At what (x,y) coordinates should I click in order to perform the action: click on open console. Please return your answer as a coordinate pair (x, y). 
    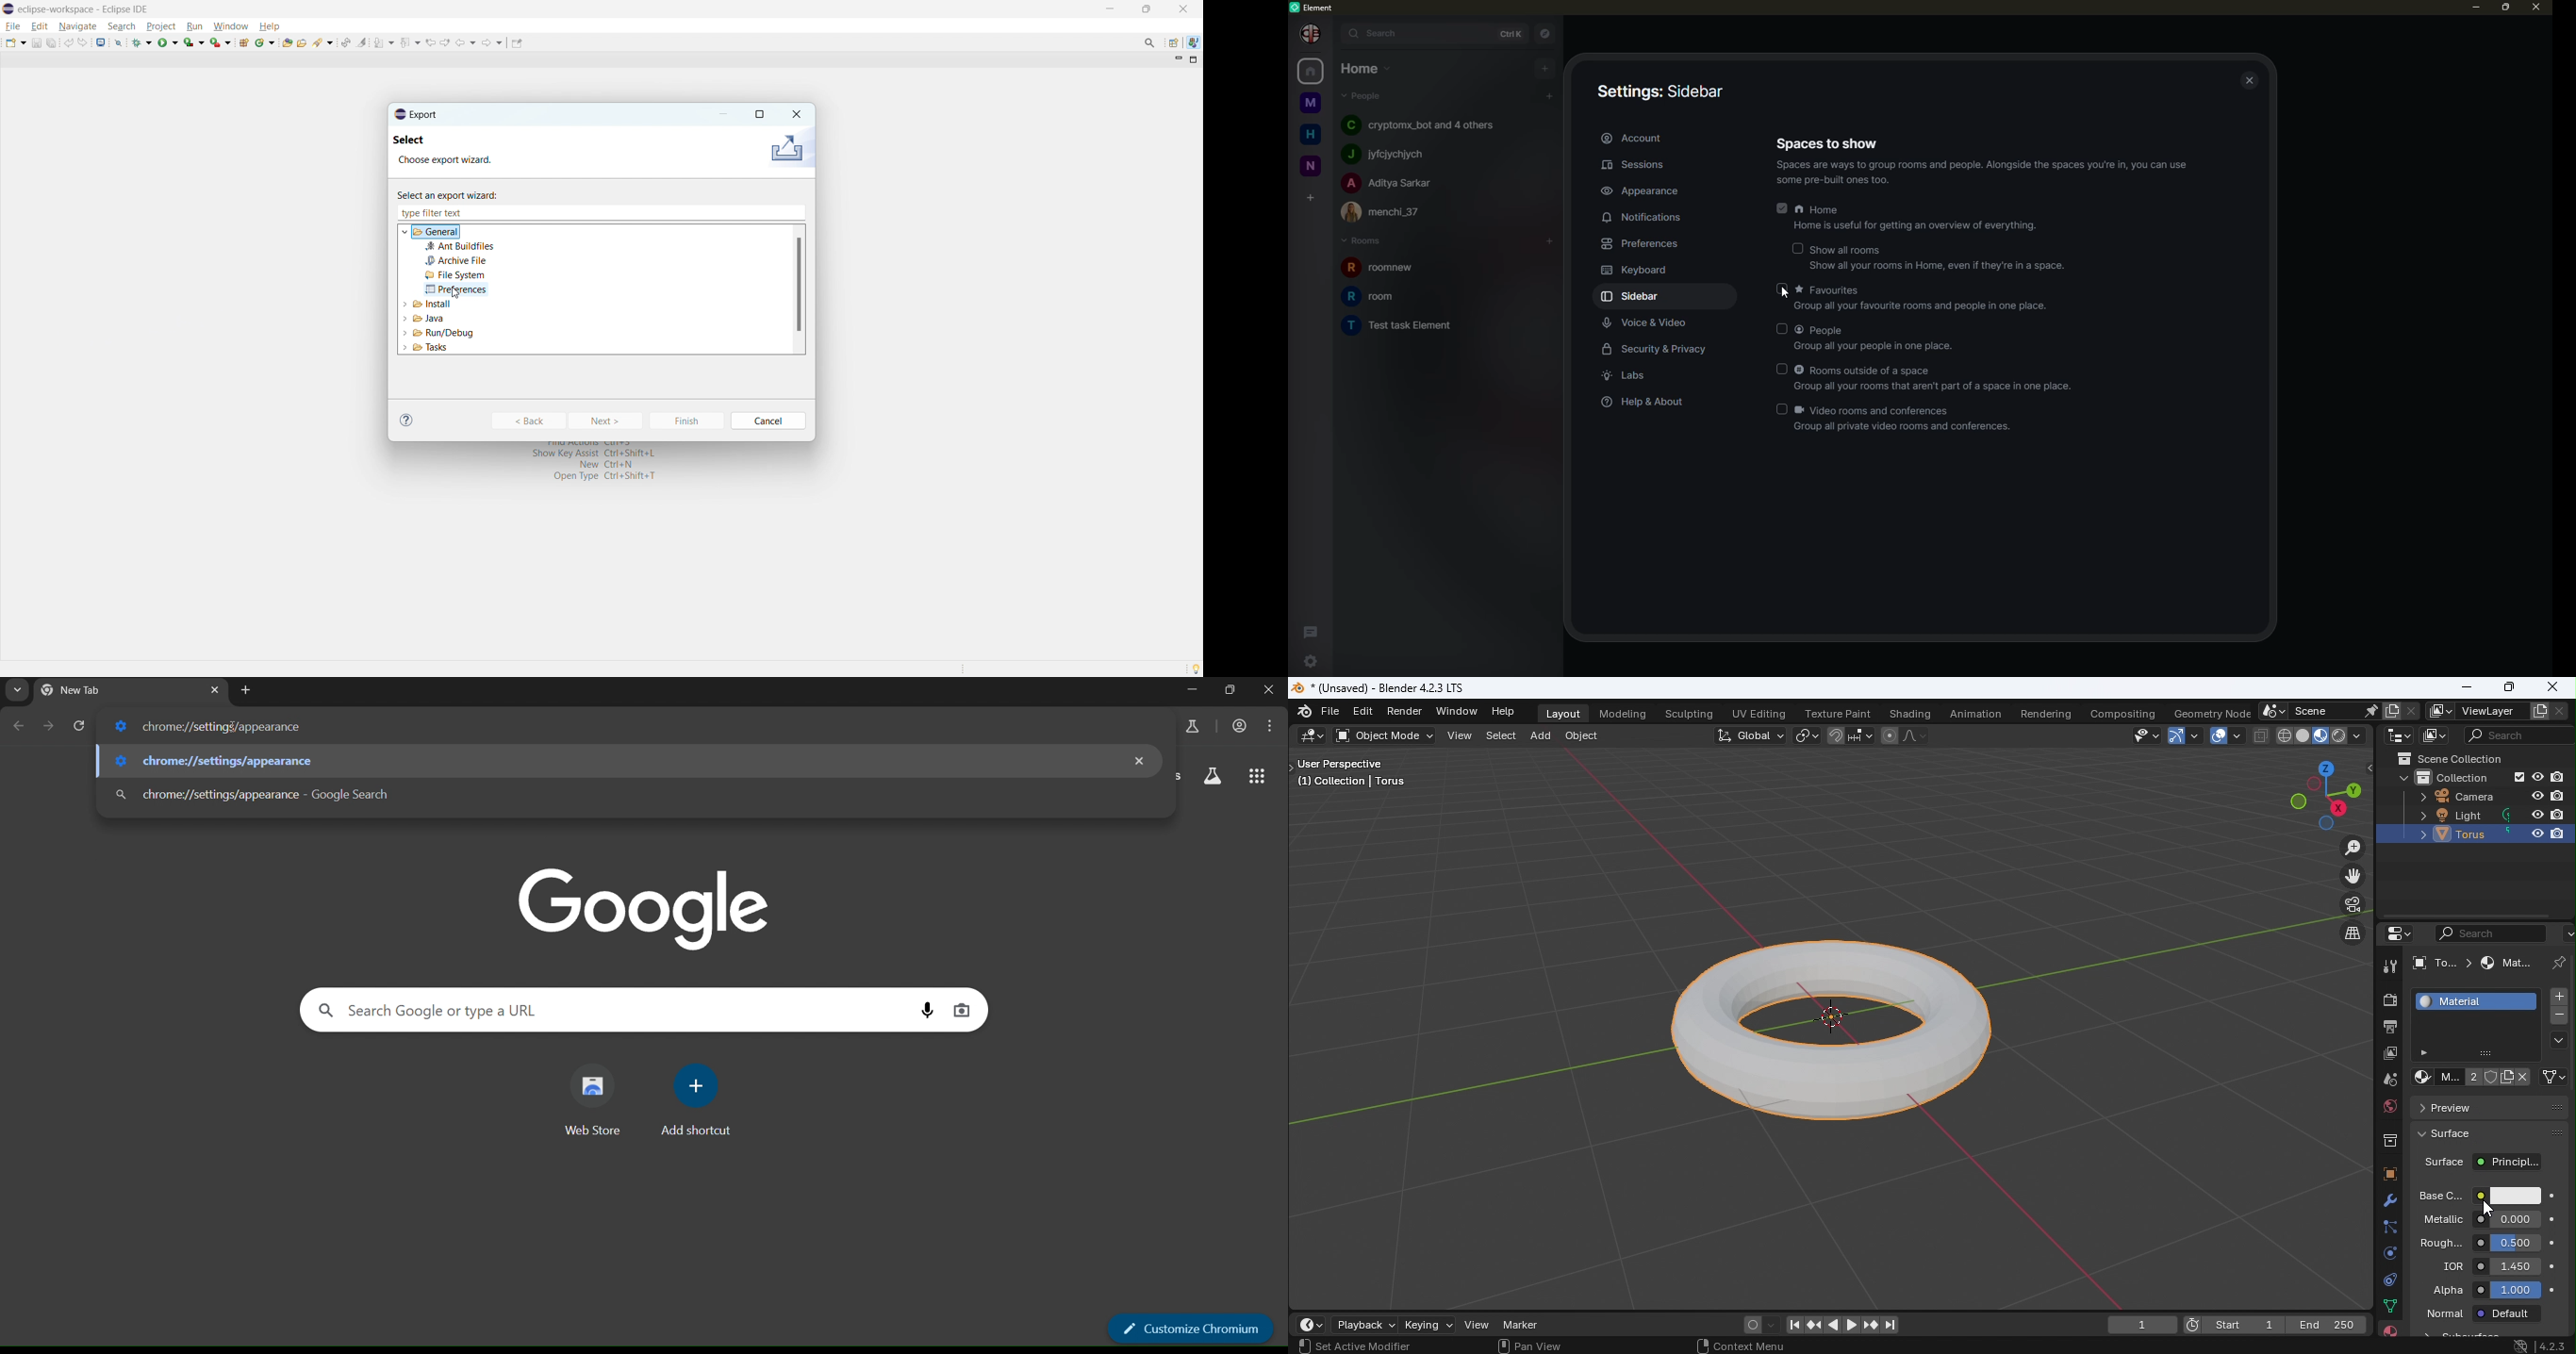
    Looking at the image, I should click on (101, 42).